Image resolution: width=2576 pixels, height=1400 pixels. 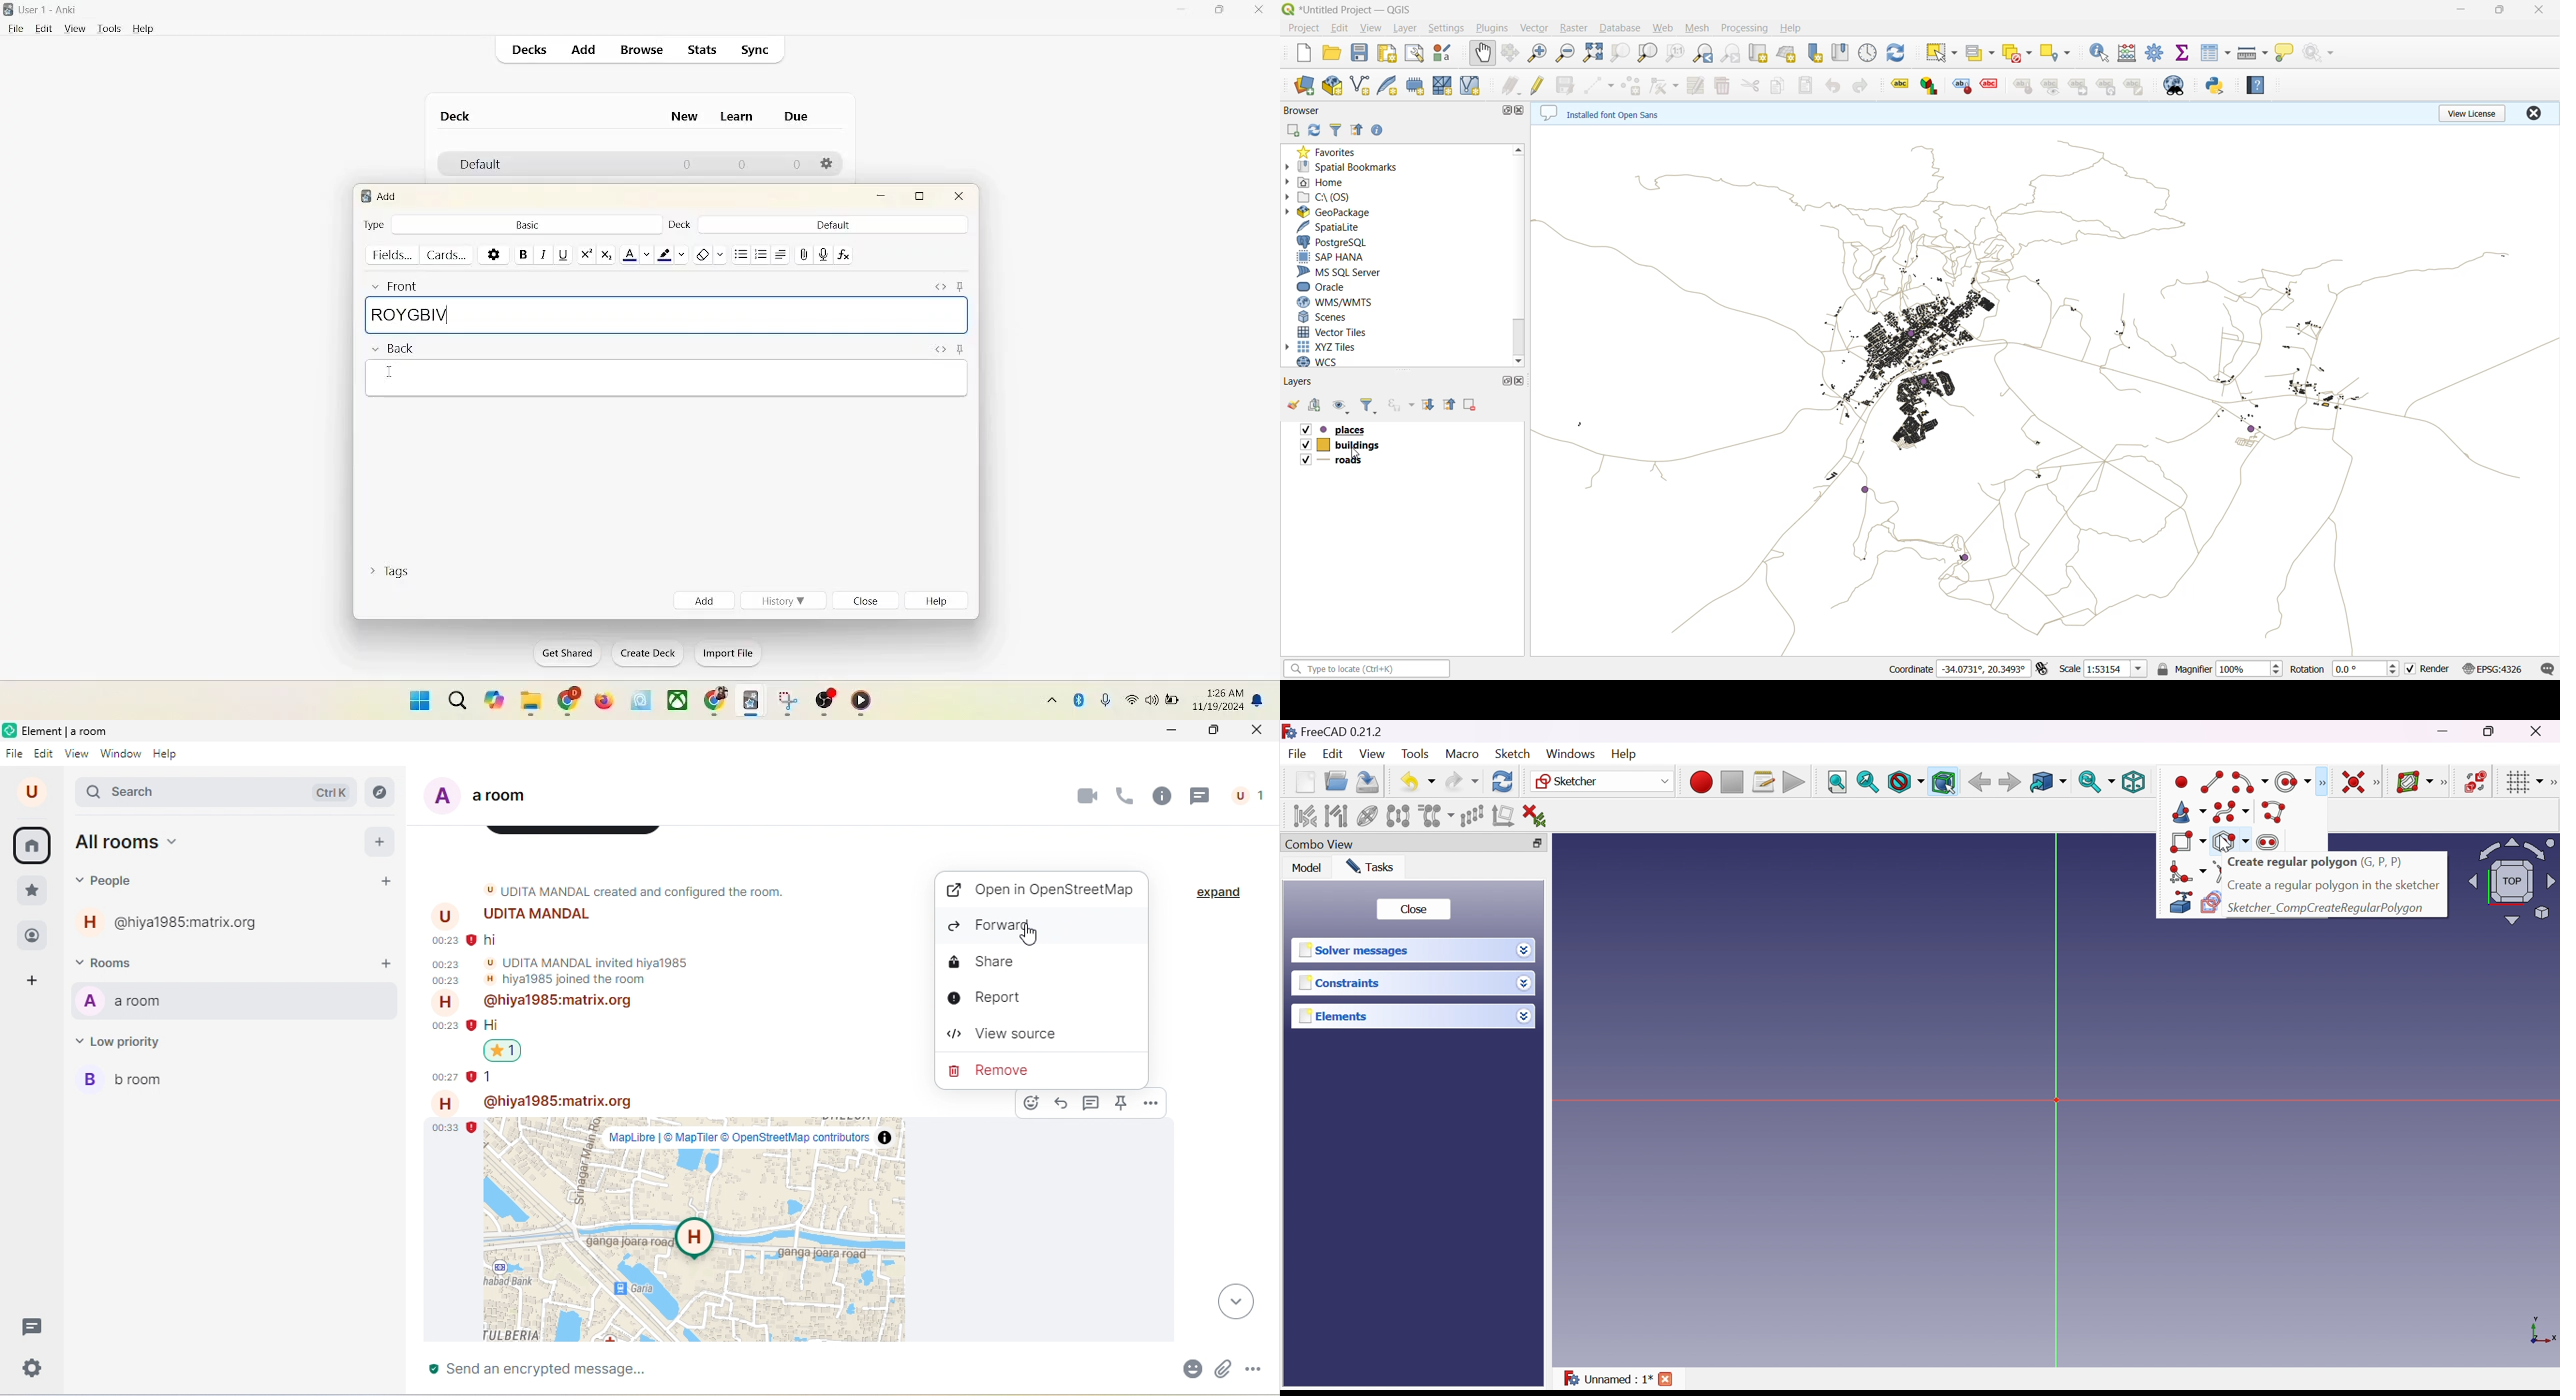 What do you see at coordinates (829, 165) in the screenshot?
I see `Options` at bounding box center [829, 165].